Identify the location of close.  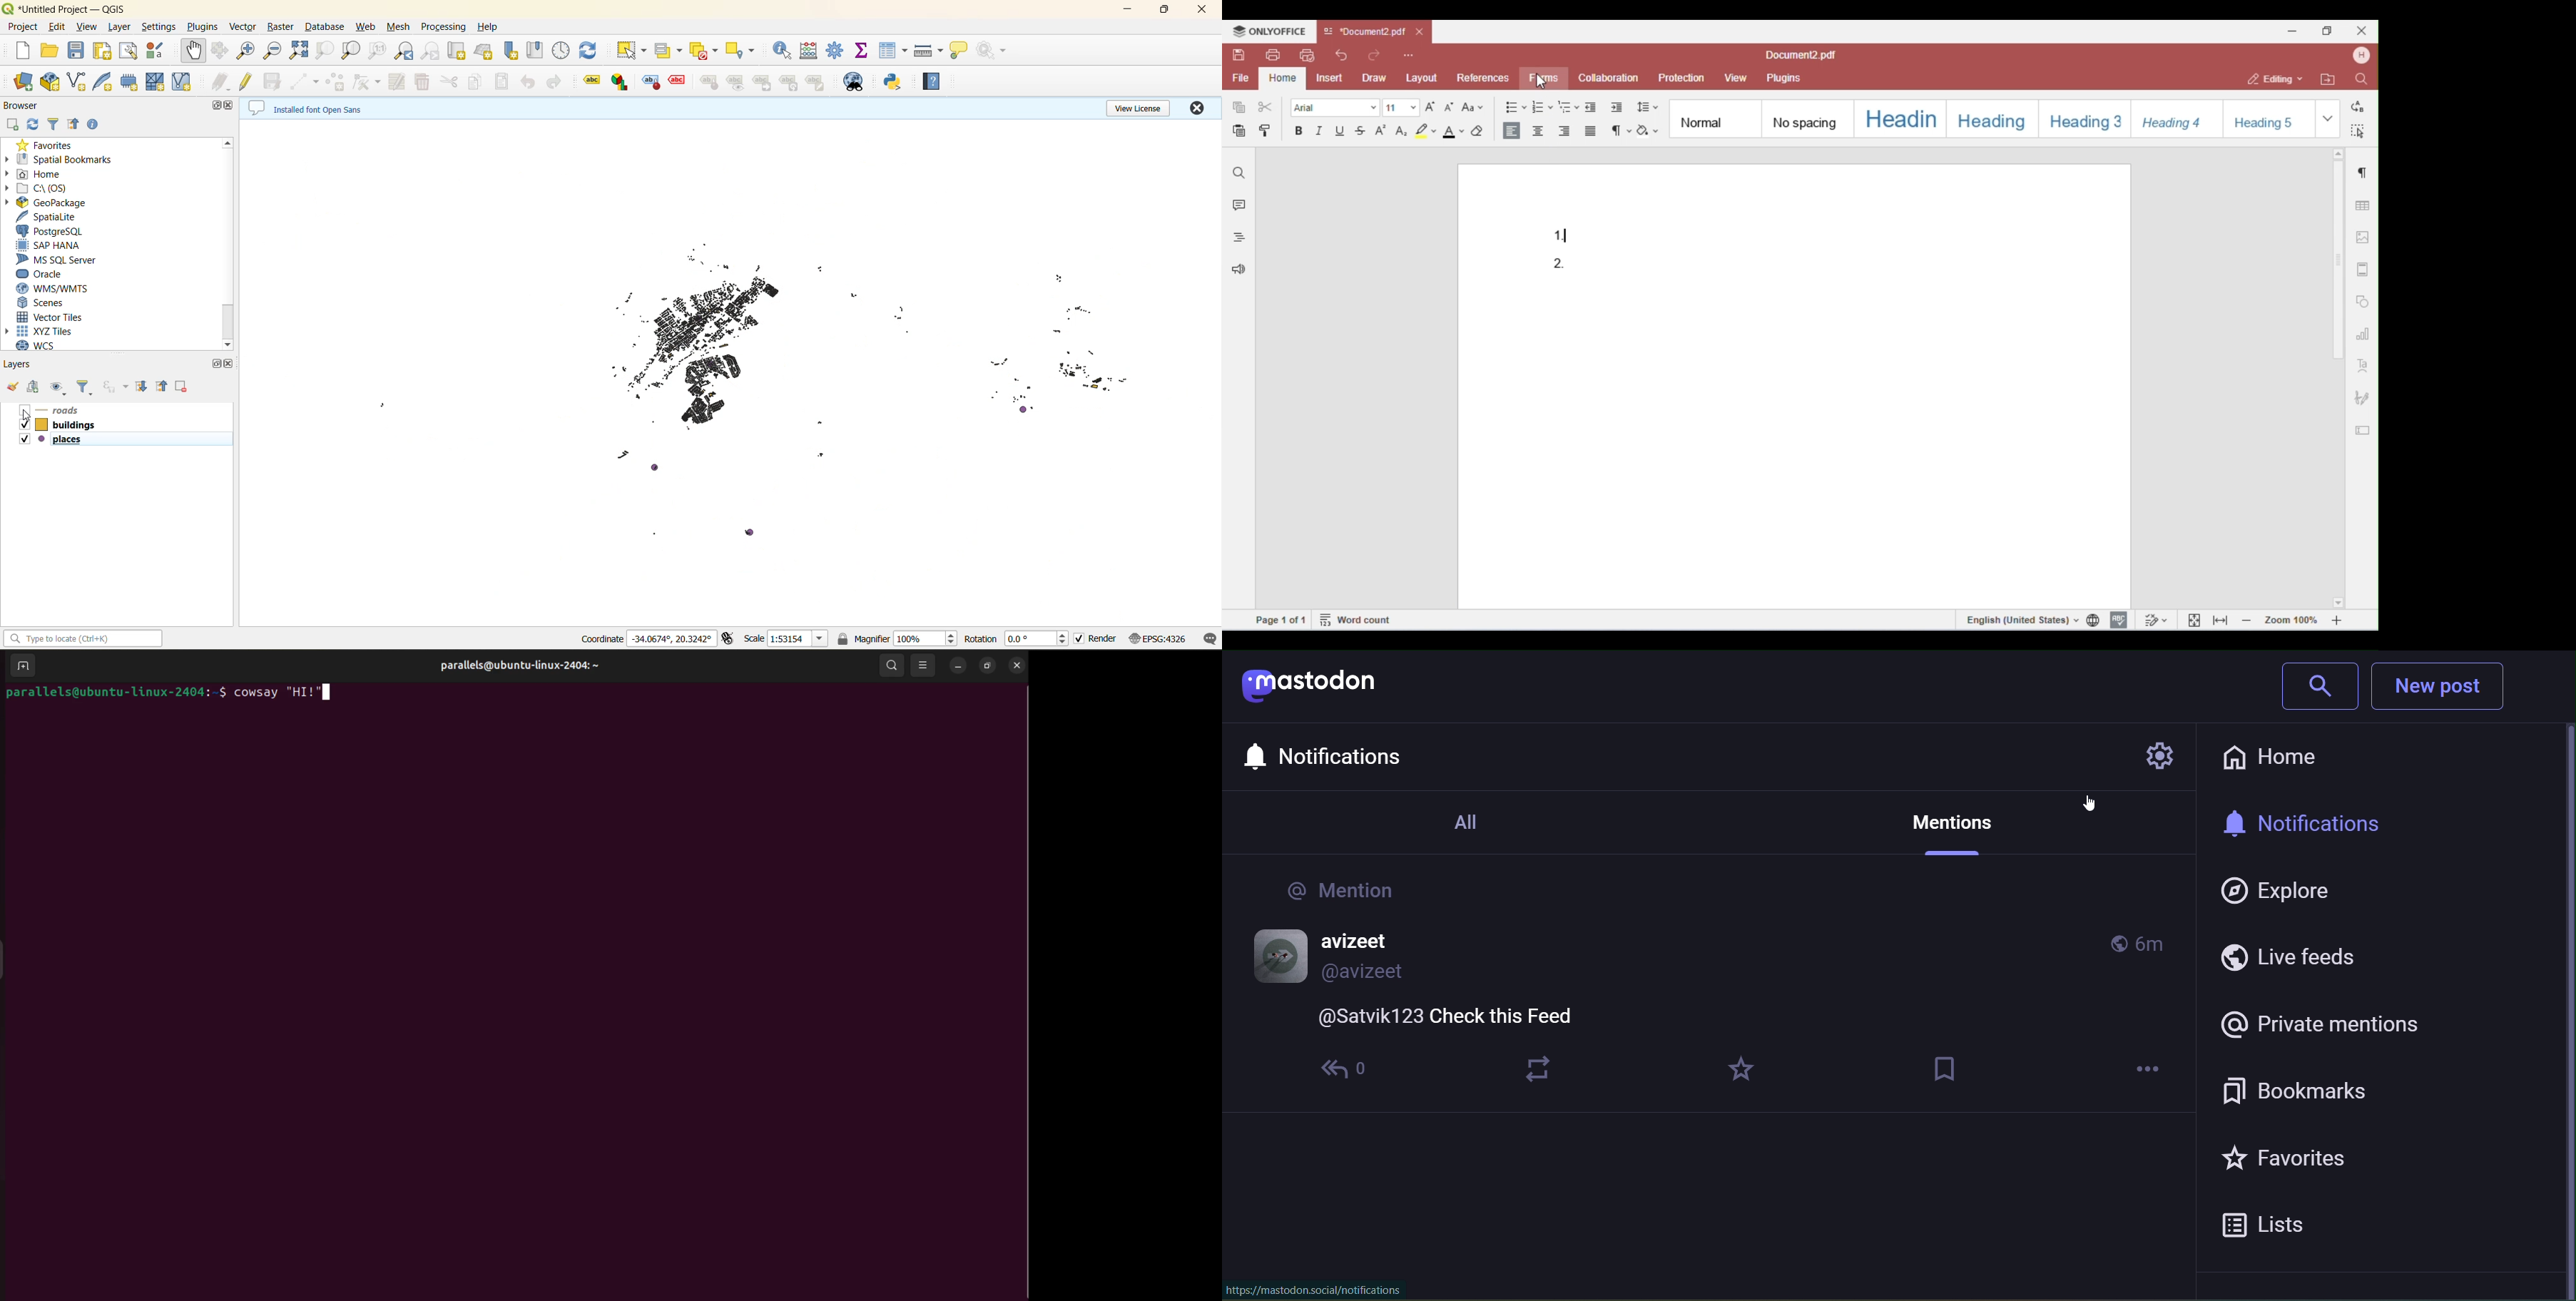
(1203, 11).